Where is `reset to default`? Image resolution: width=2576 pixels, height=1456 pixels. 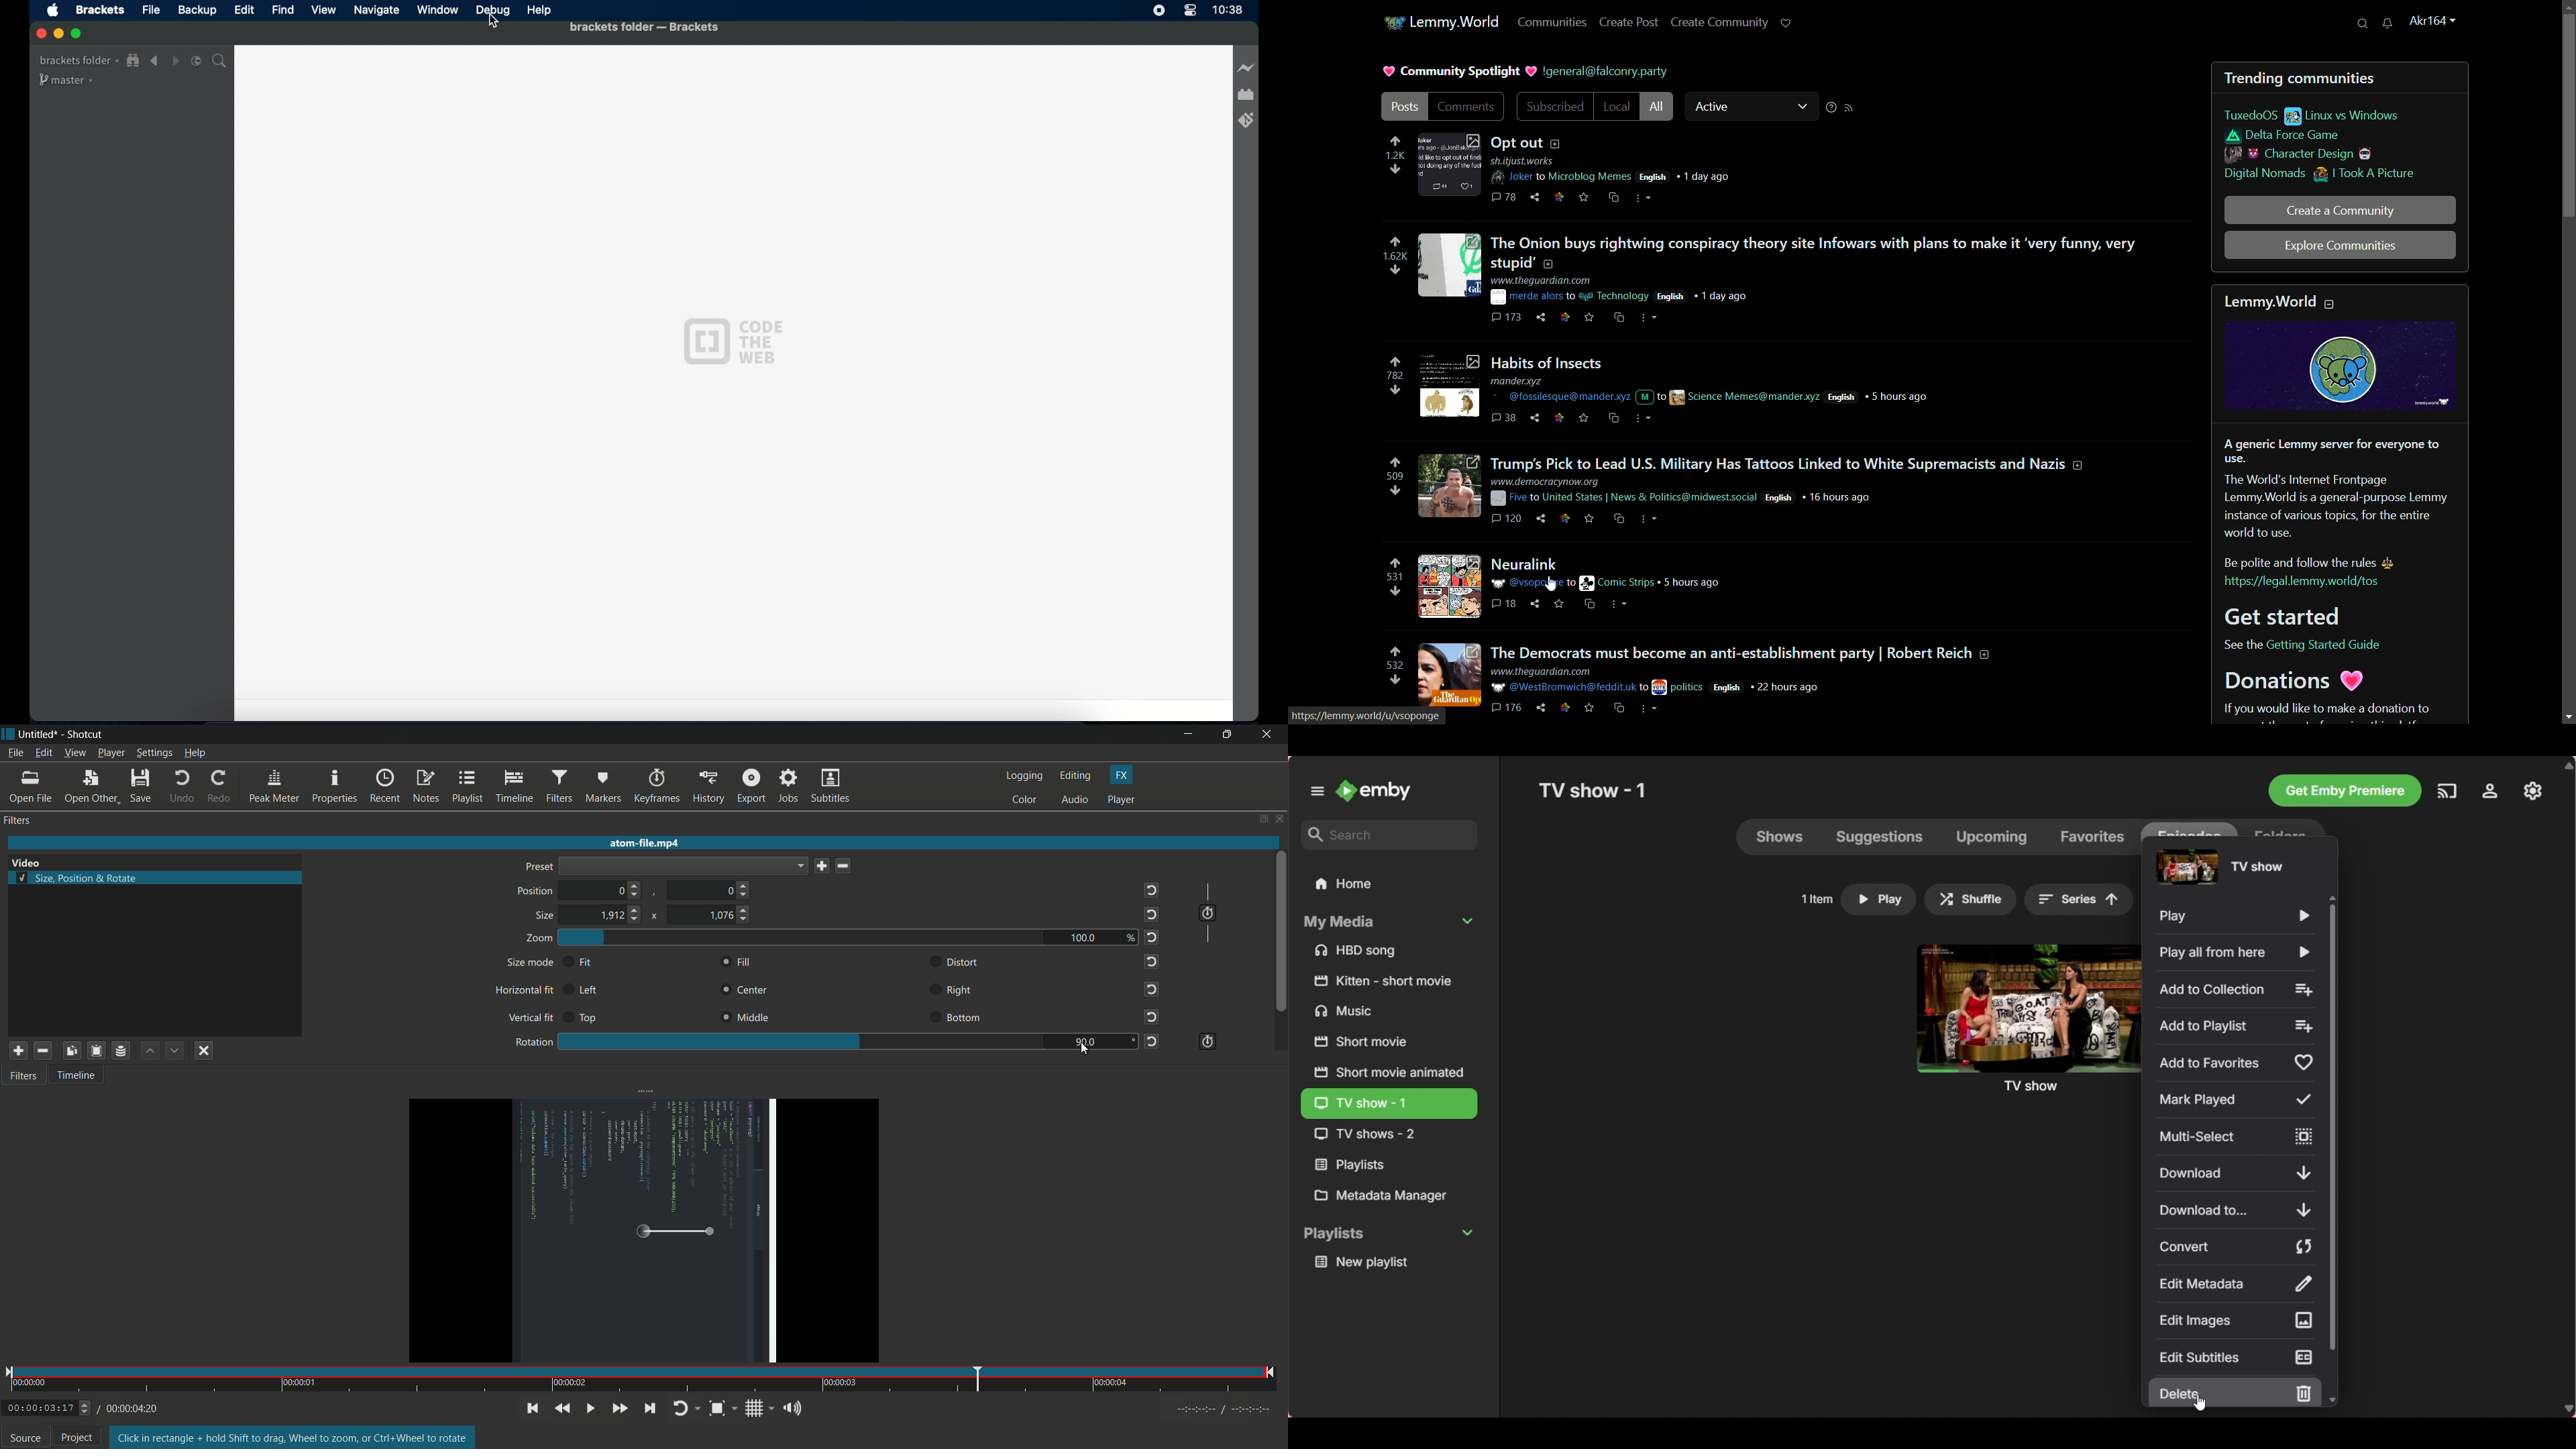
reset to default is located at coordinates (1152, 988).